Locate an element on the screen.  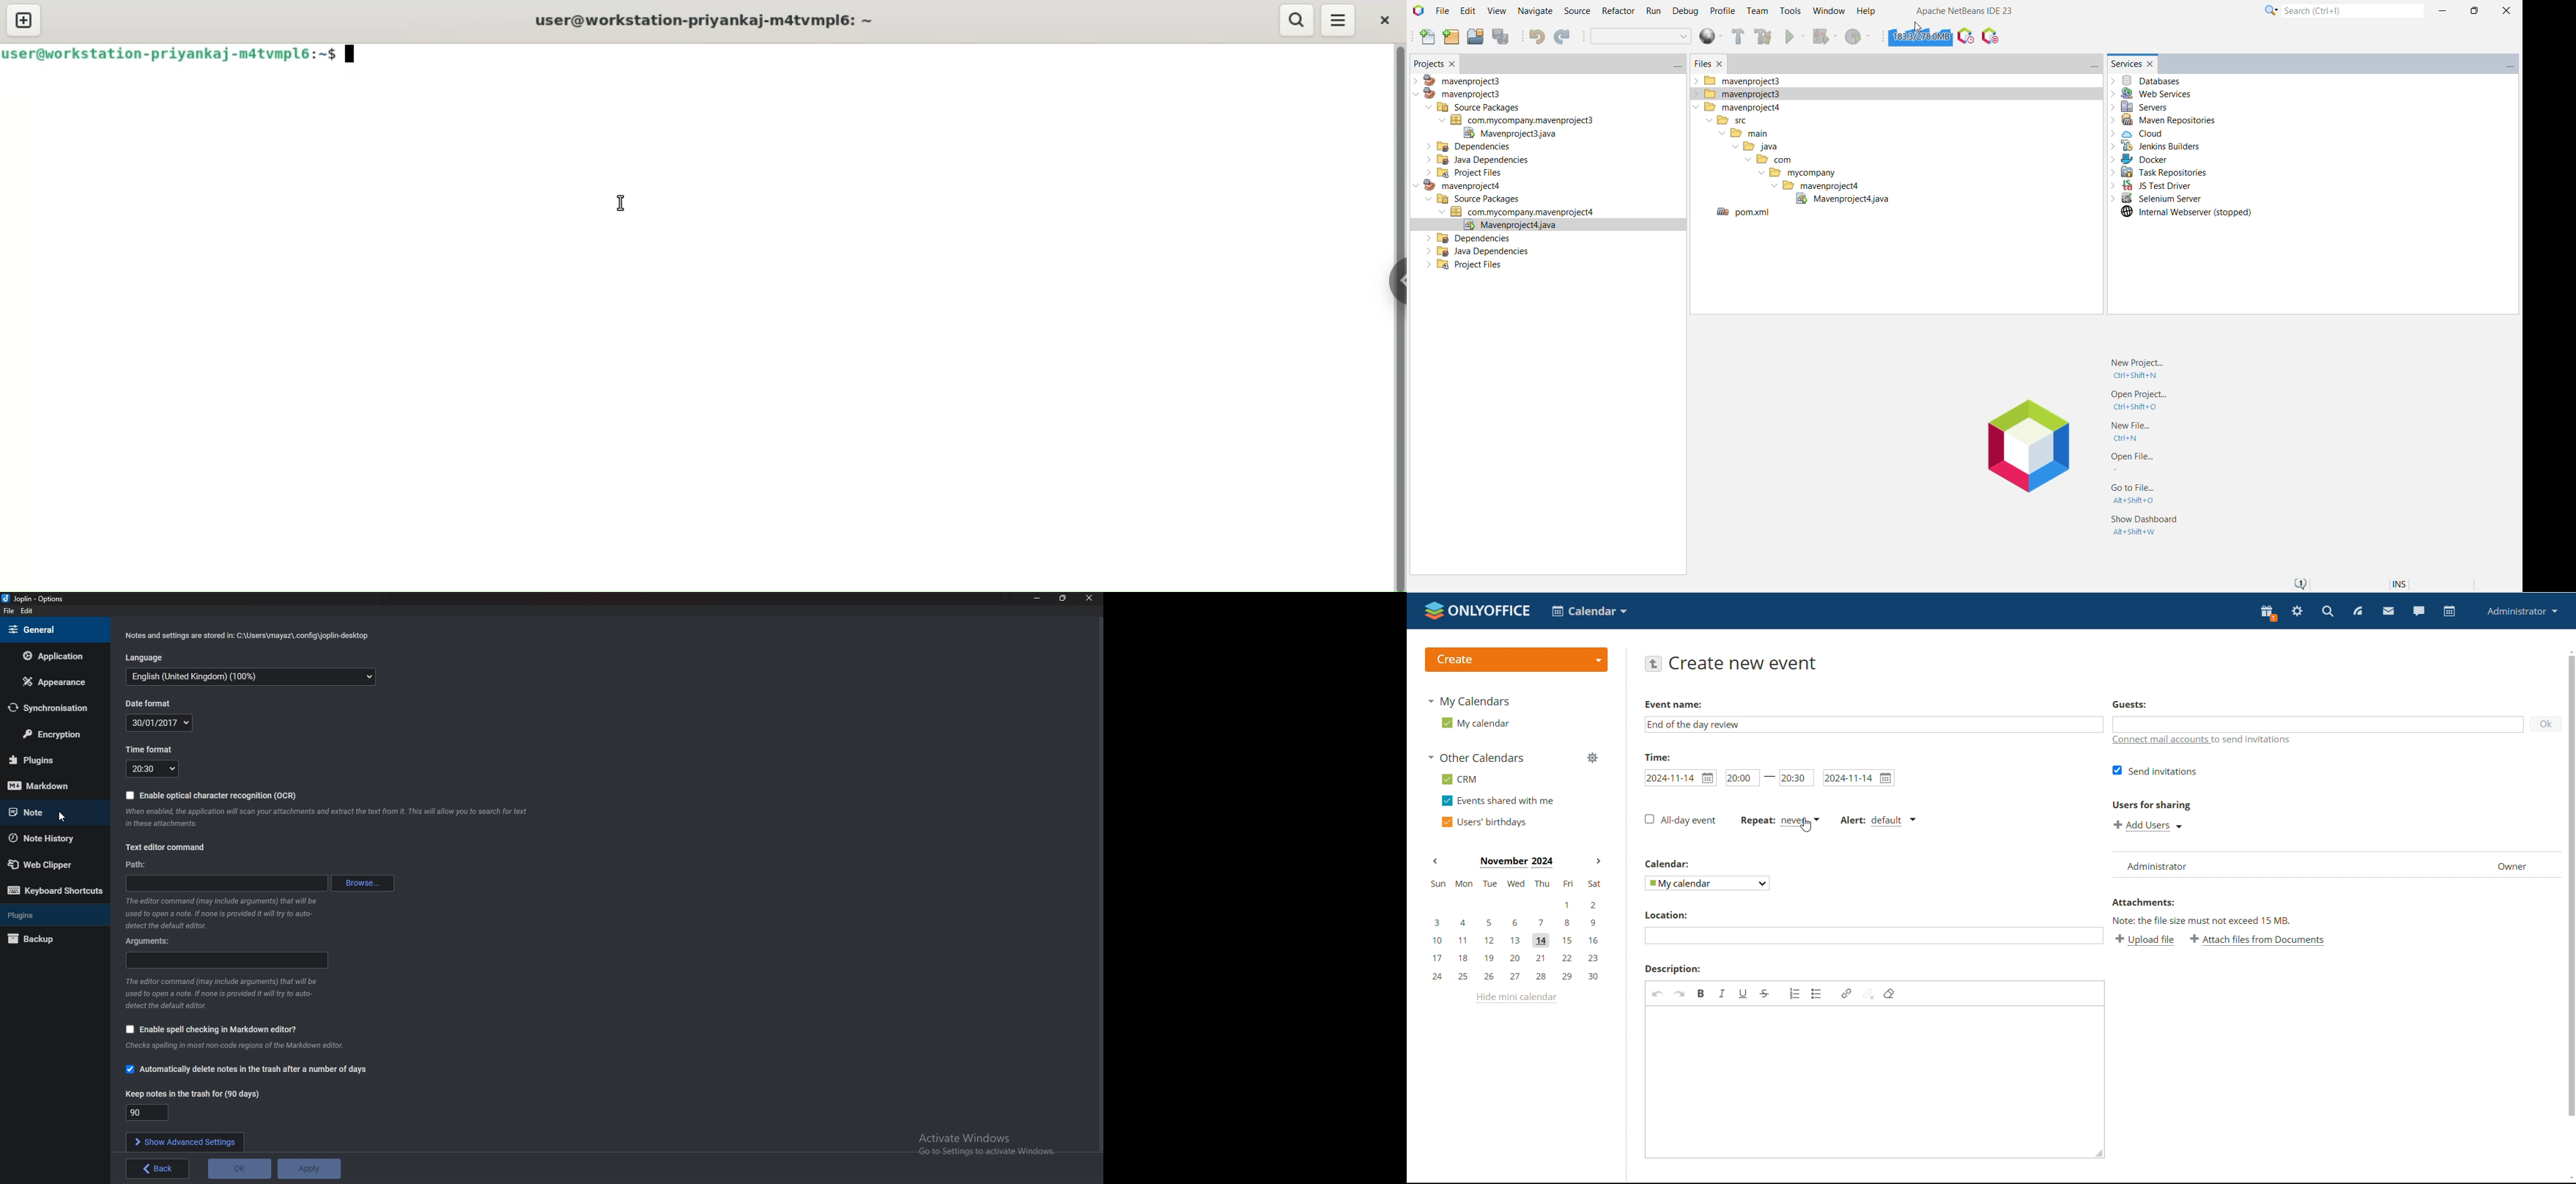
note is located at coordinates (47, 812).